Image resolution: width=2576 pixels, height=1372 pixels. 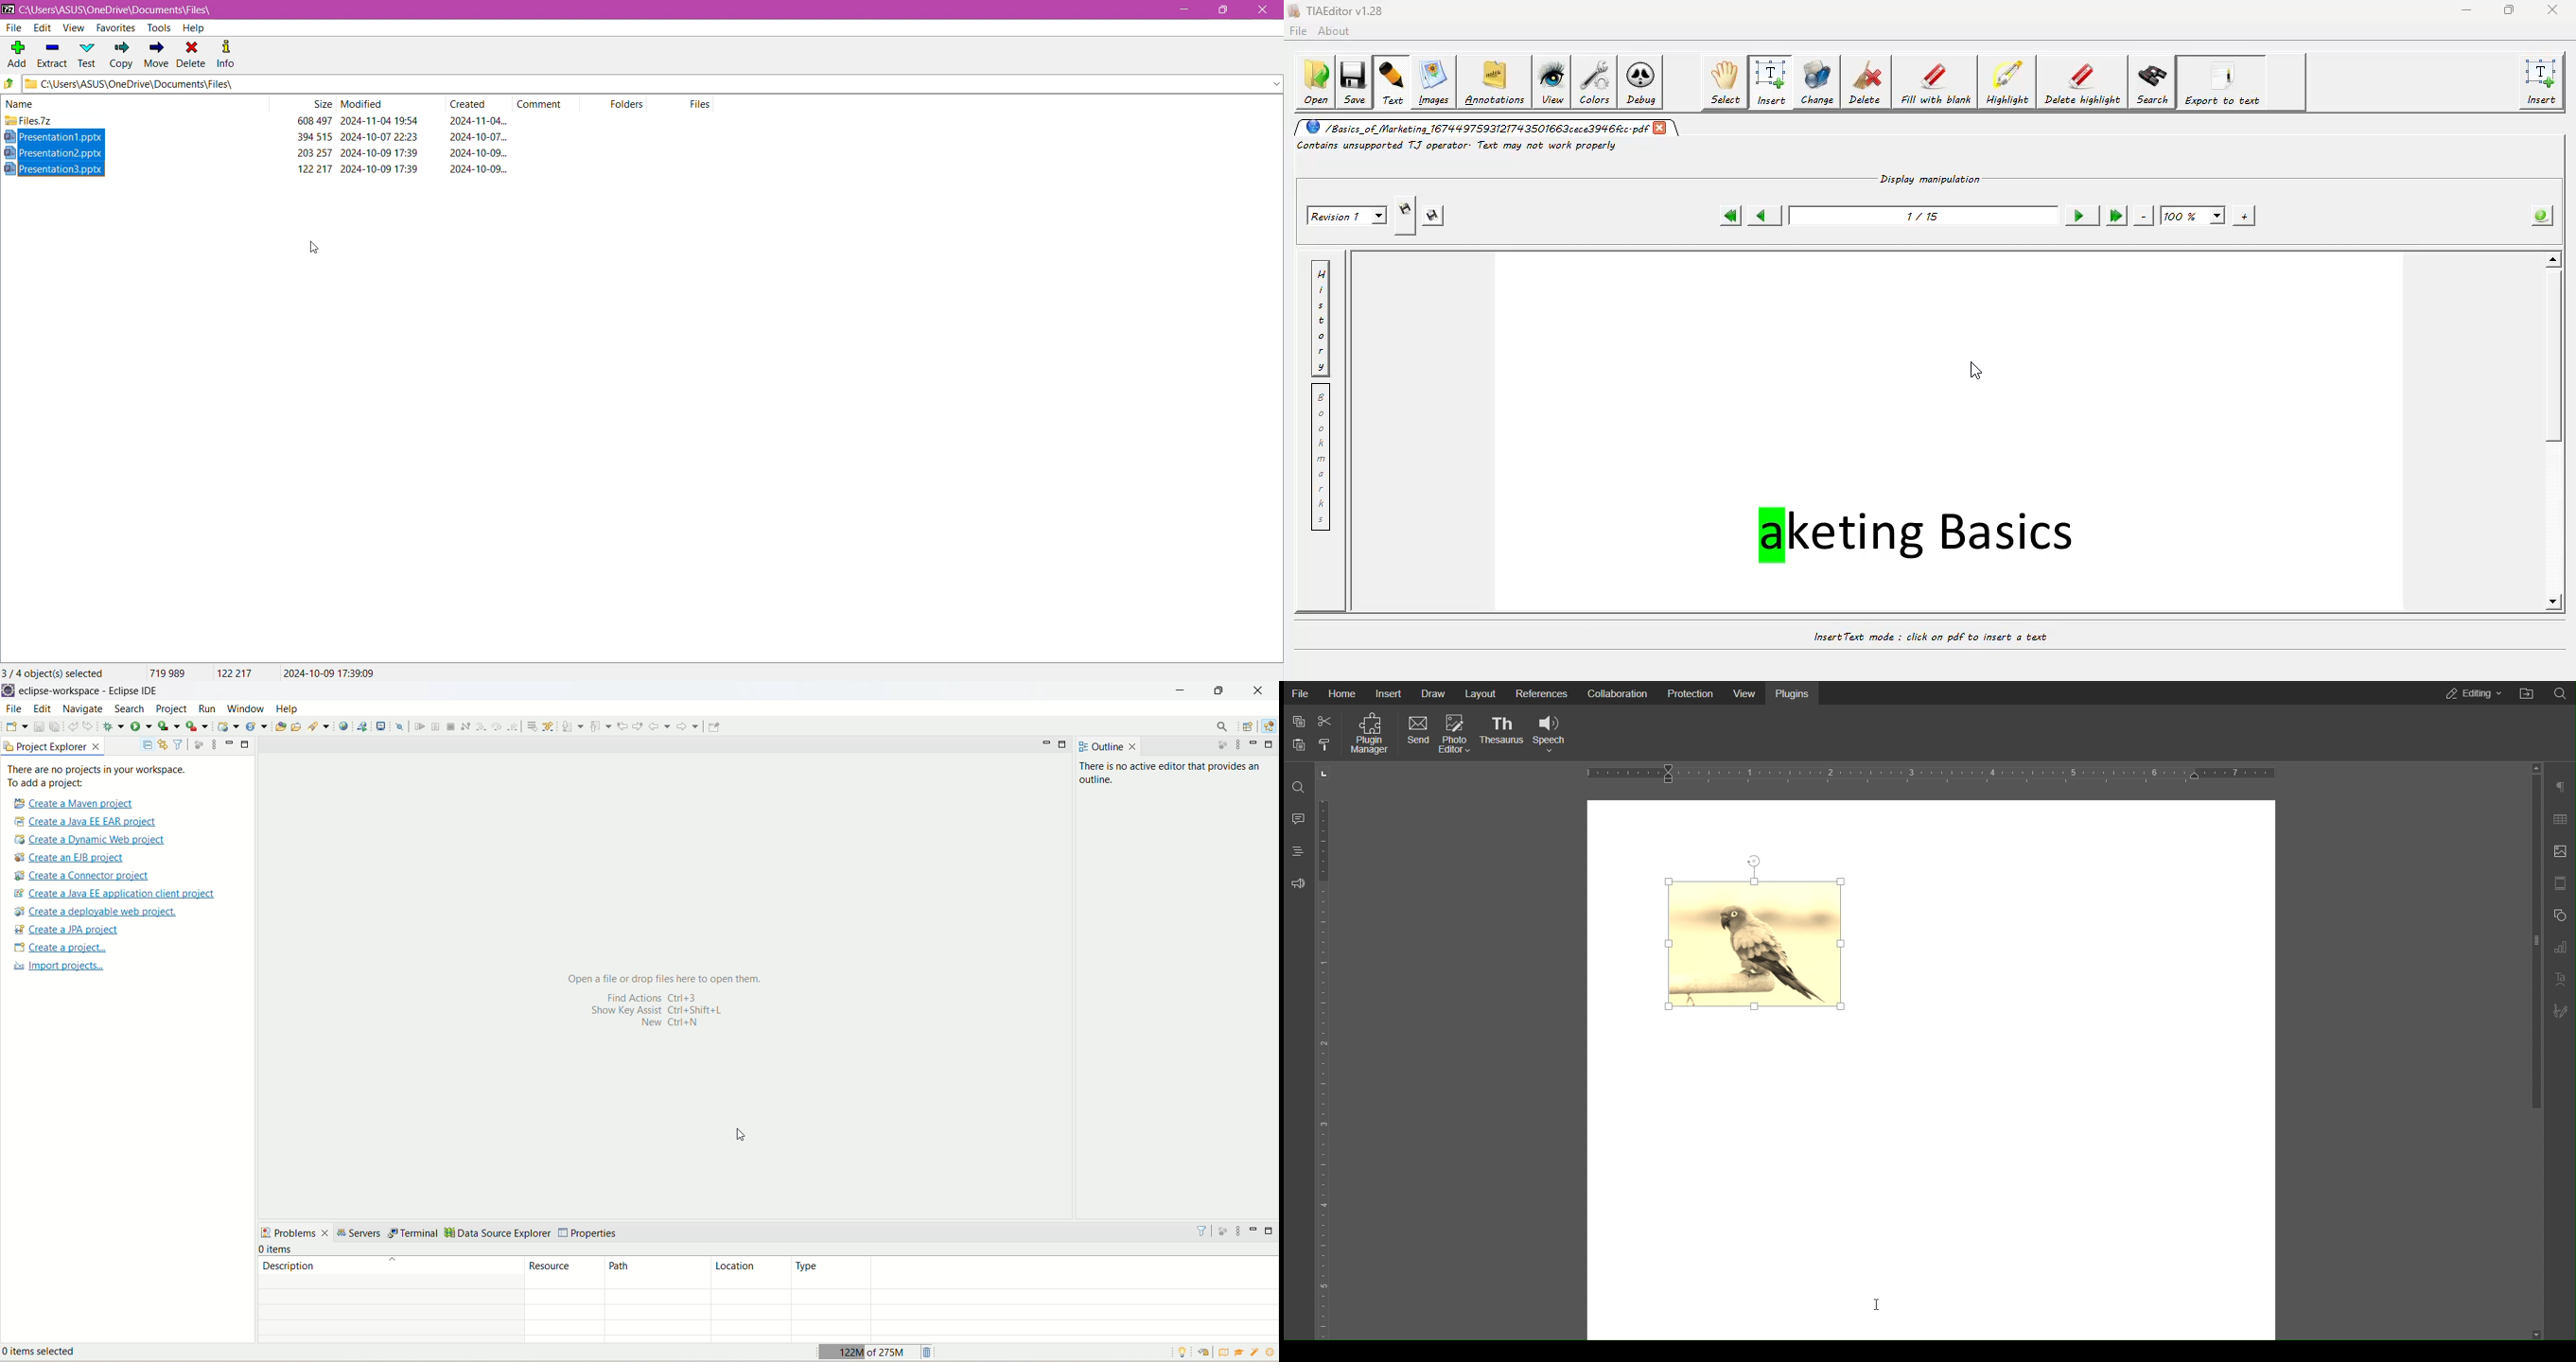 I want to click on insert, so click(x=1771, y=82).